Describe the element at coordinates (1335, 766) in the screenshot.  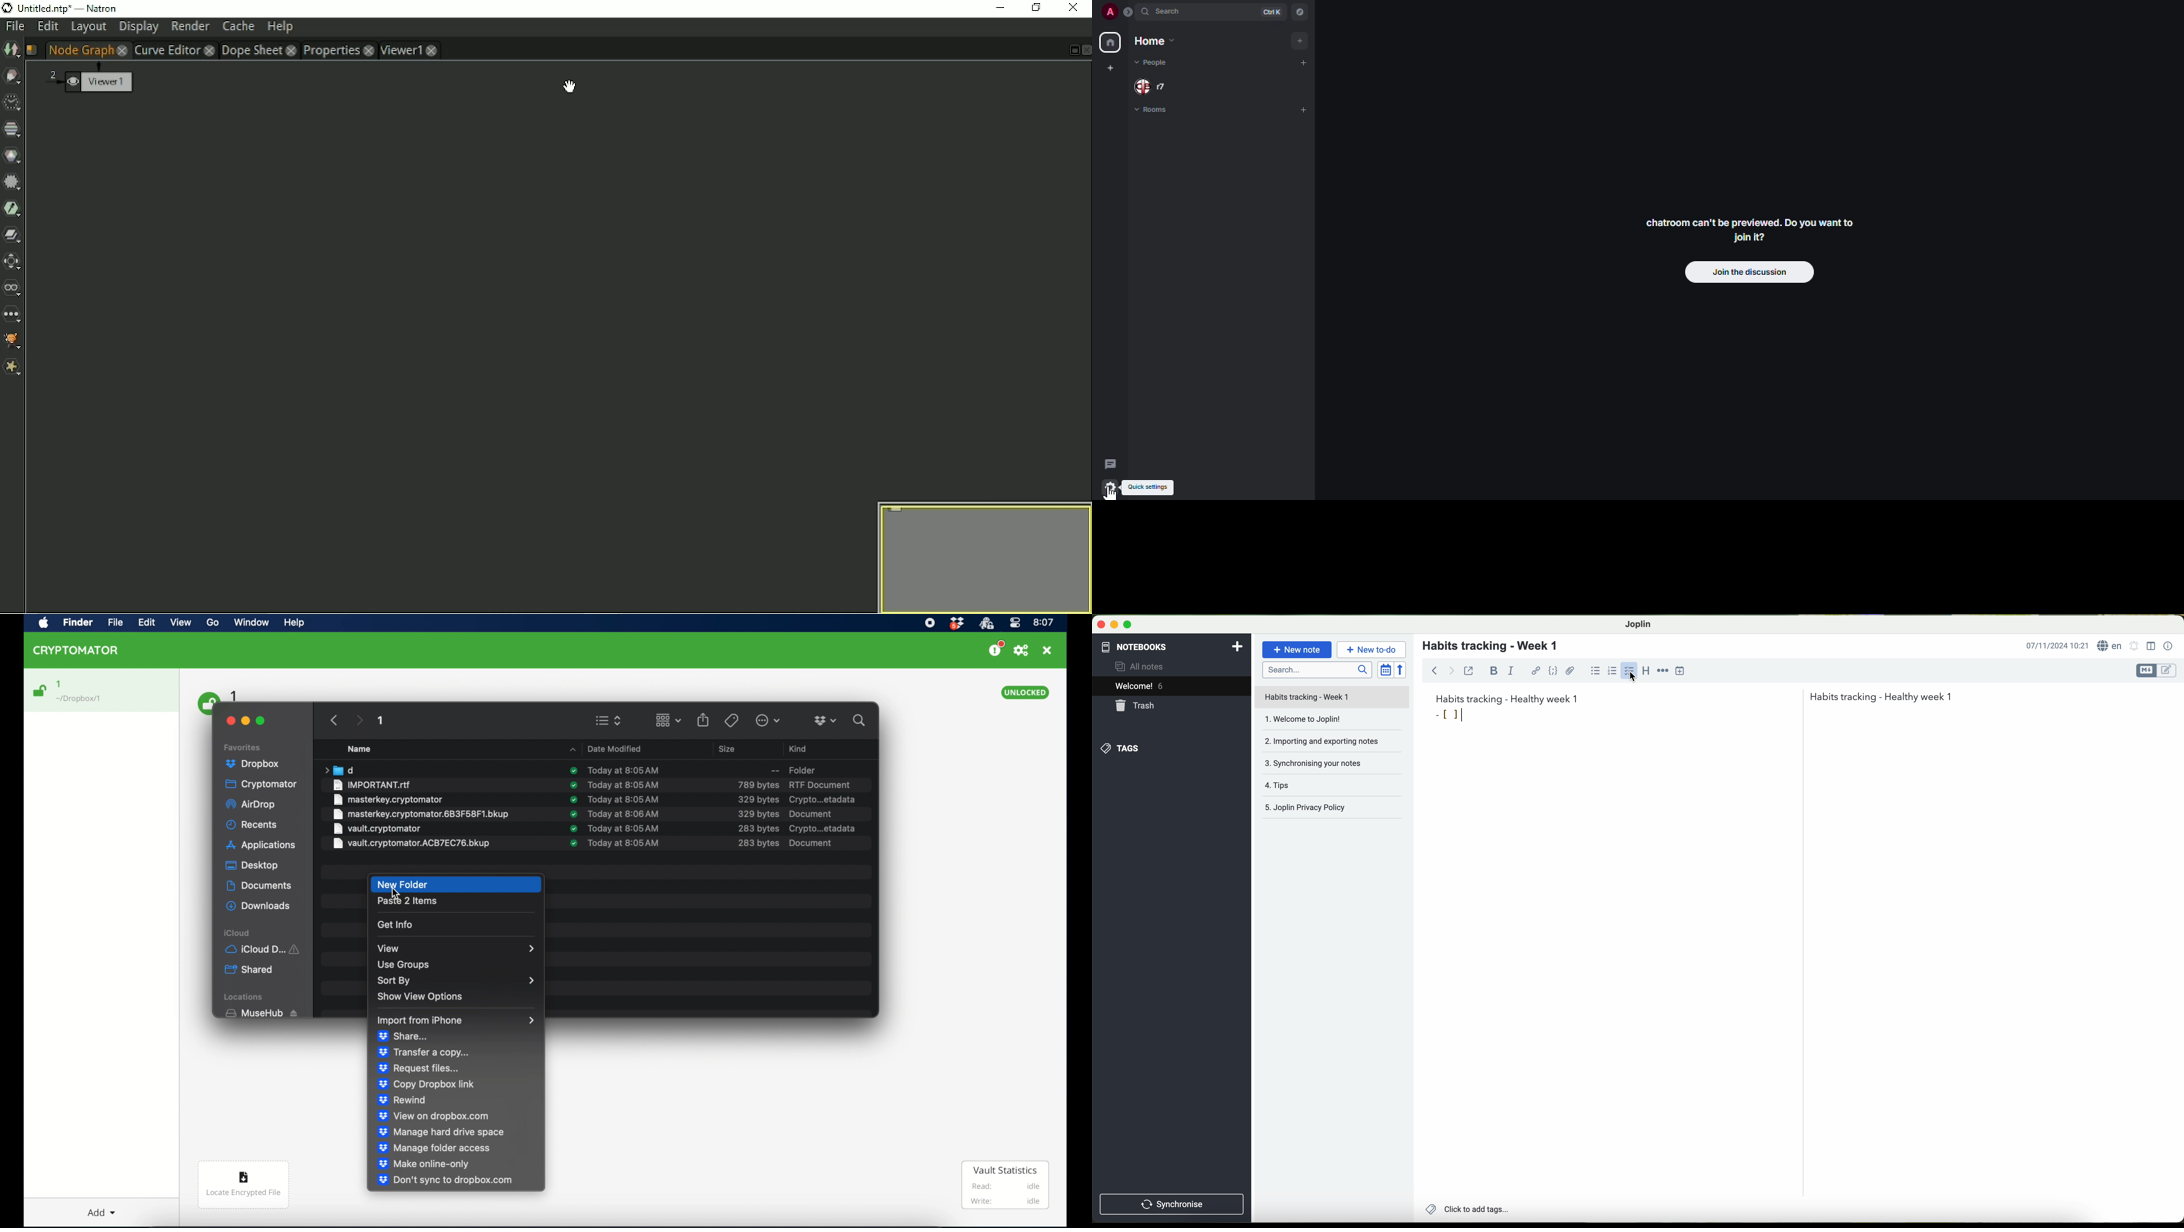
I see `synchronising your notes` at that location.